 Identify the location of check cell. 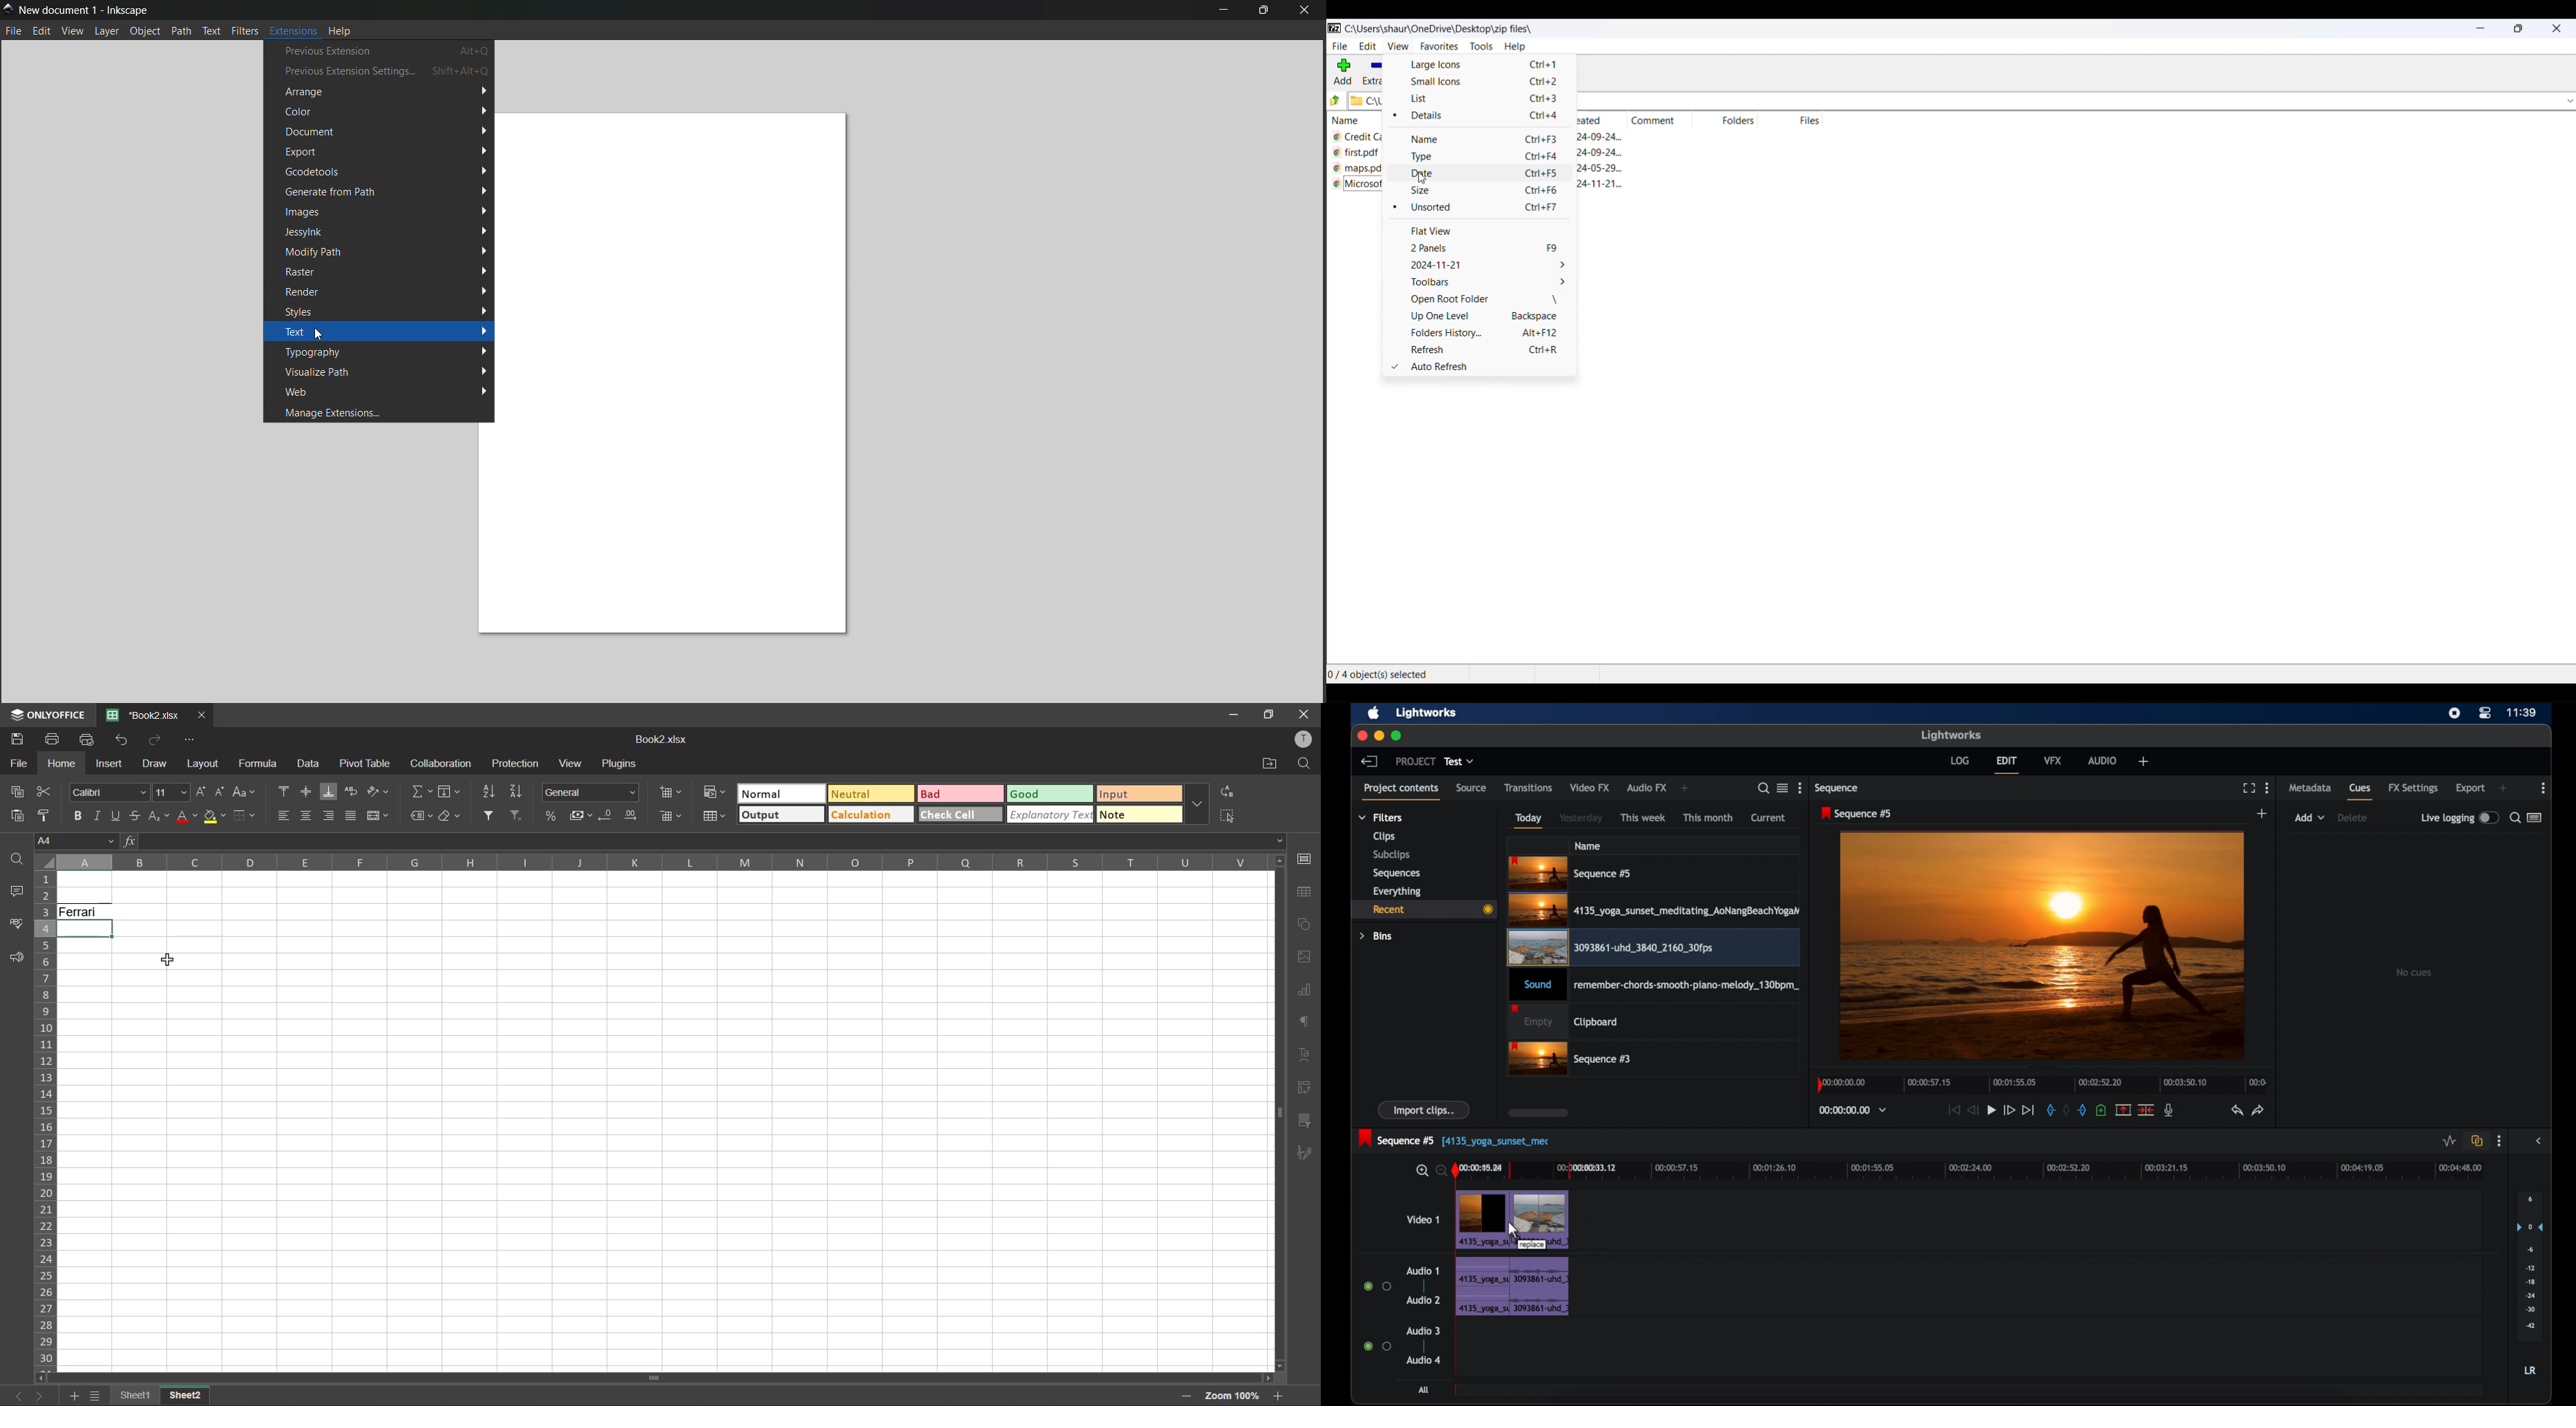
(961, 815).